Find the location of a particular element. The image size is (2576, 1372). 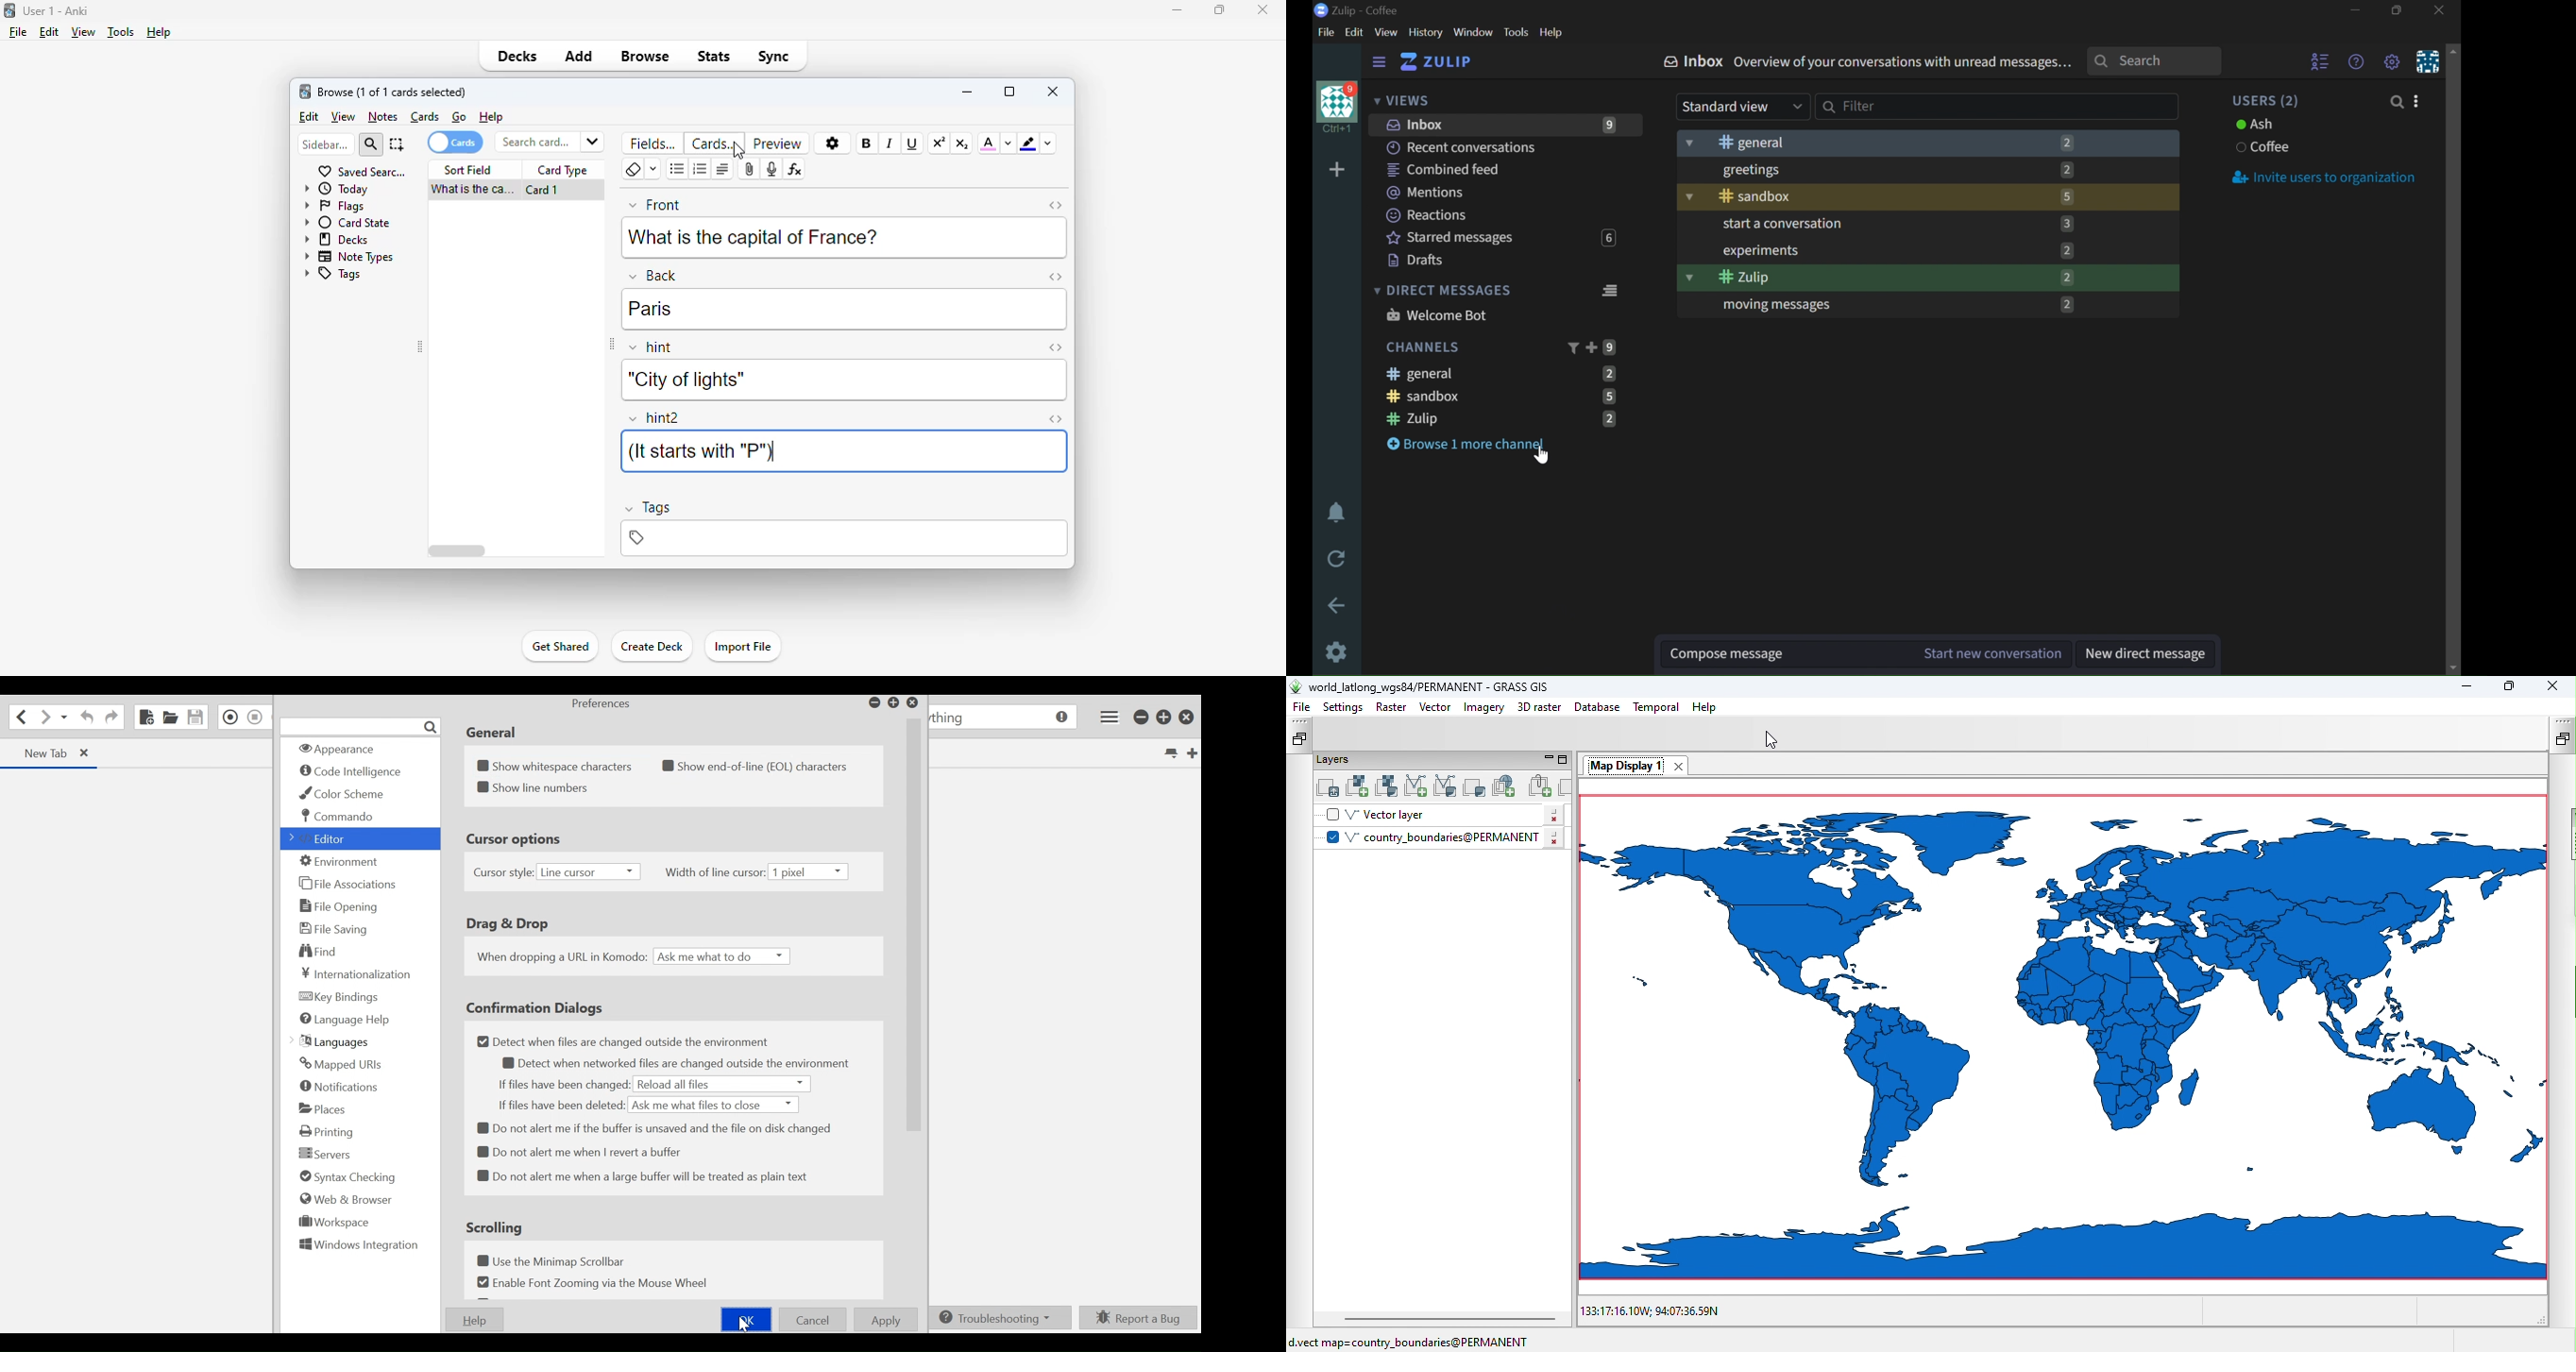

Help is located at coordinates (472, 1320).